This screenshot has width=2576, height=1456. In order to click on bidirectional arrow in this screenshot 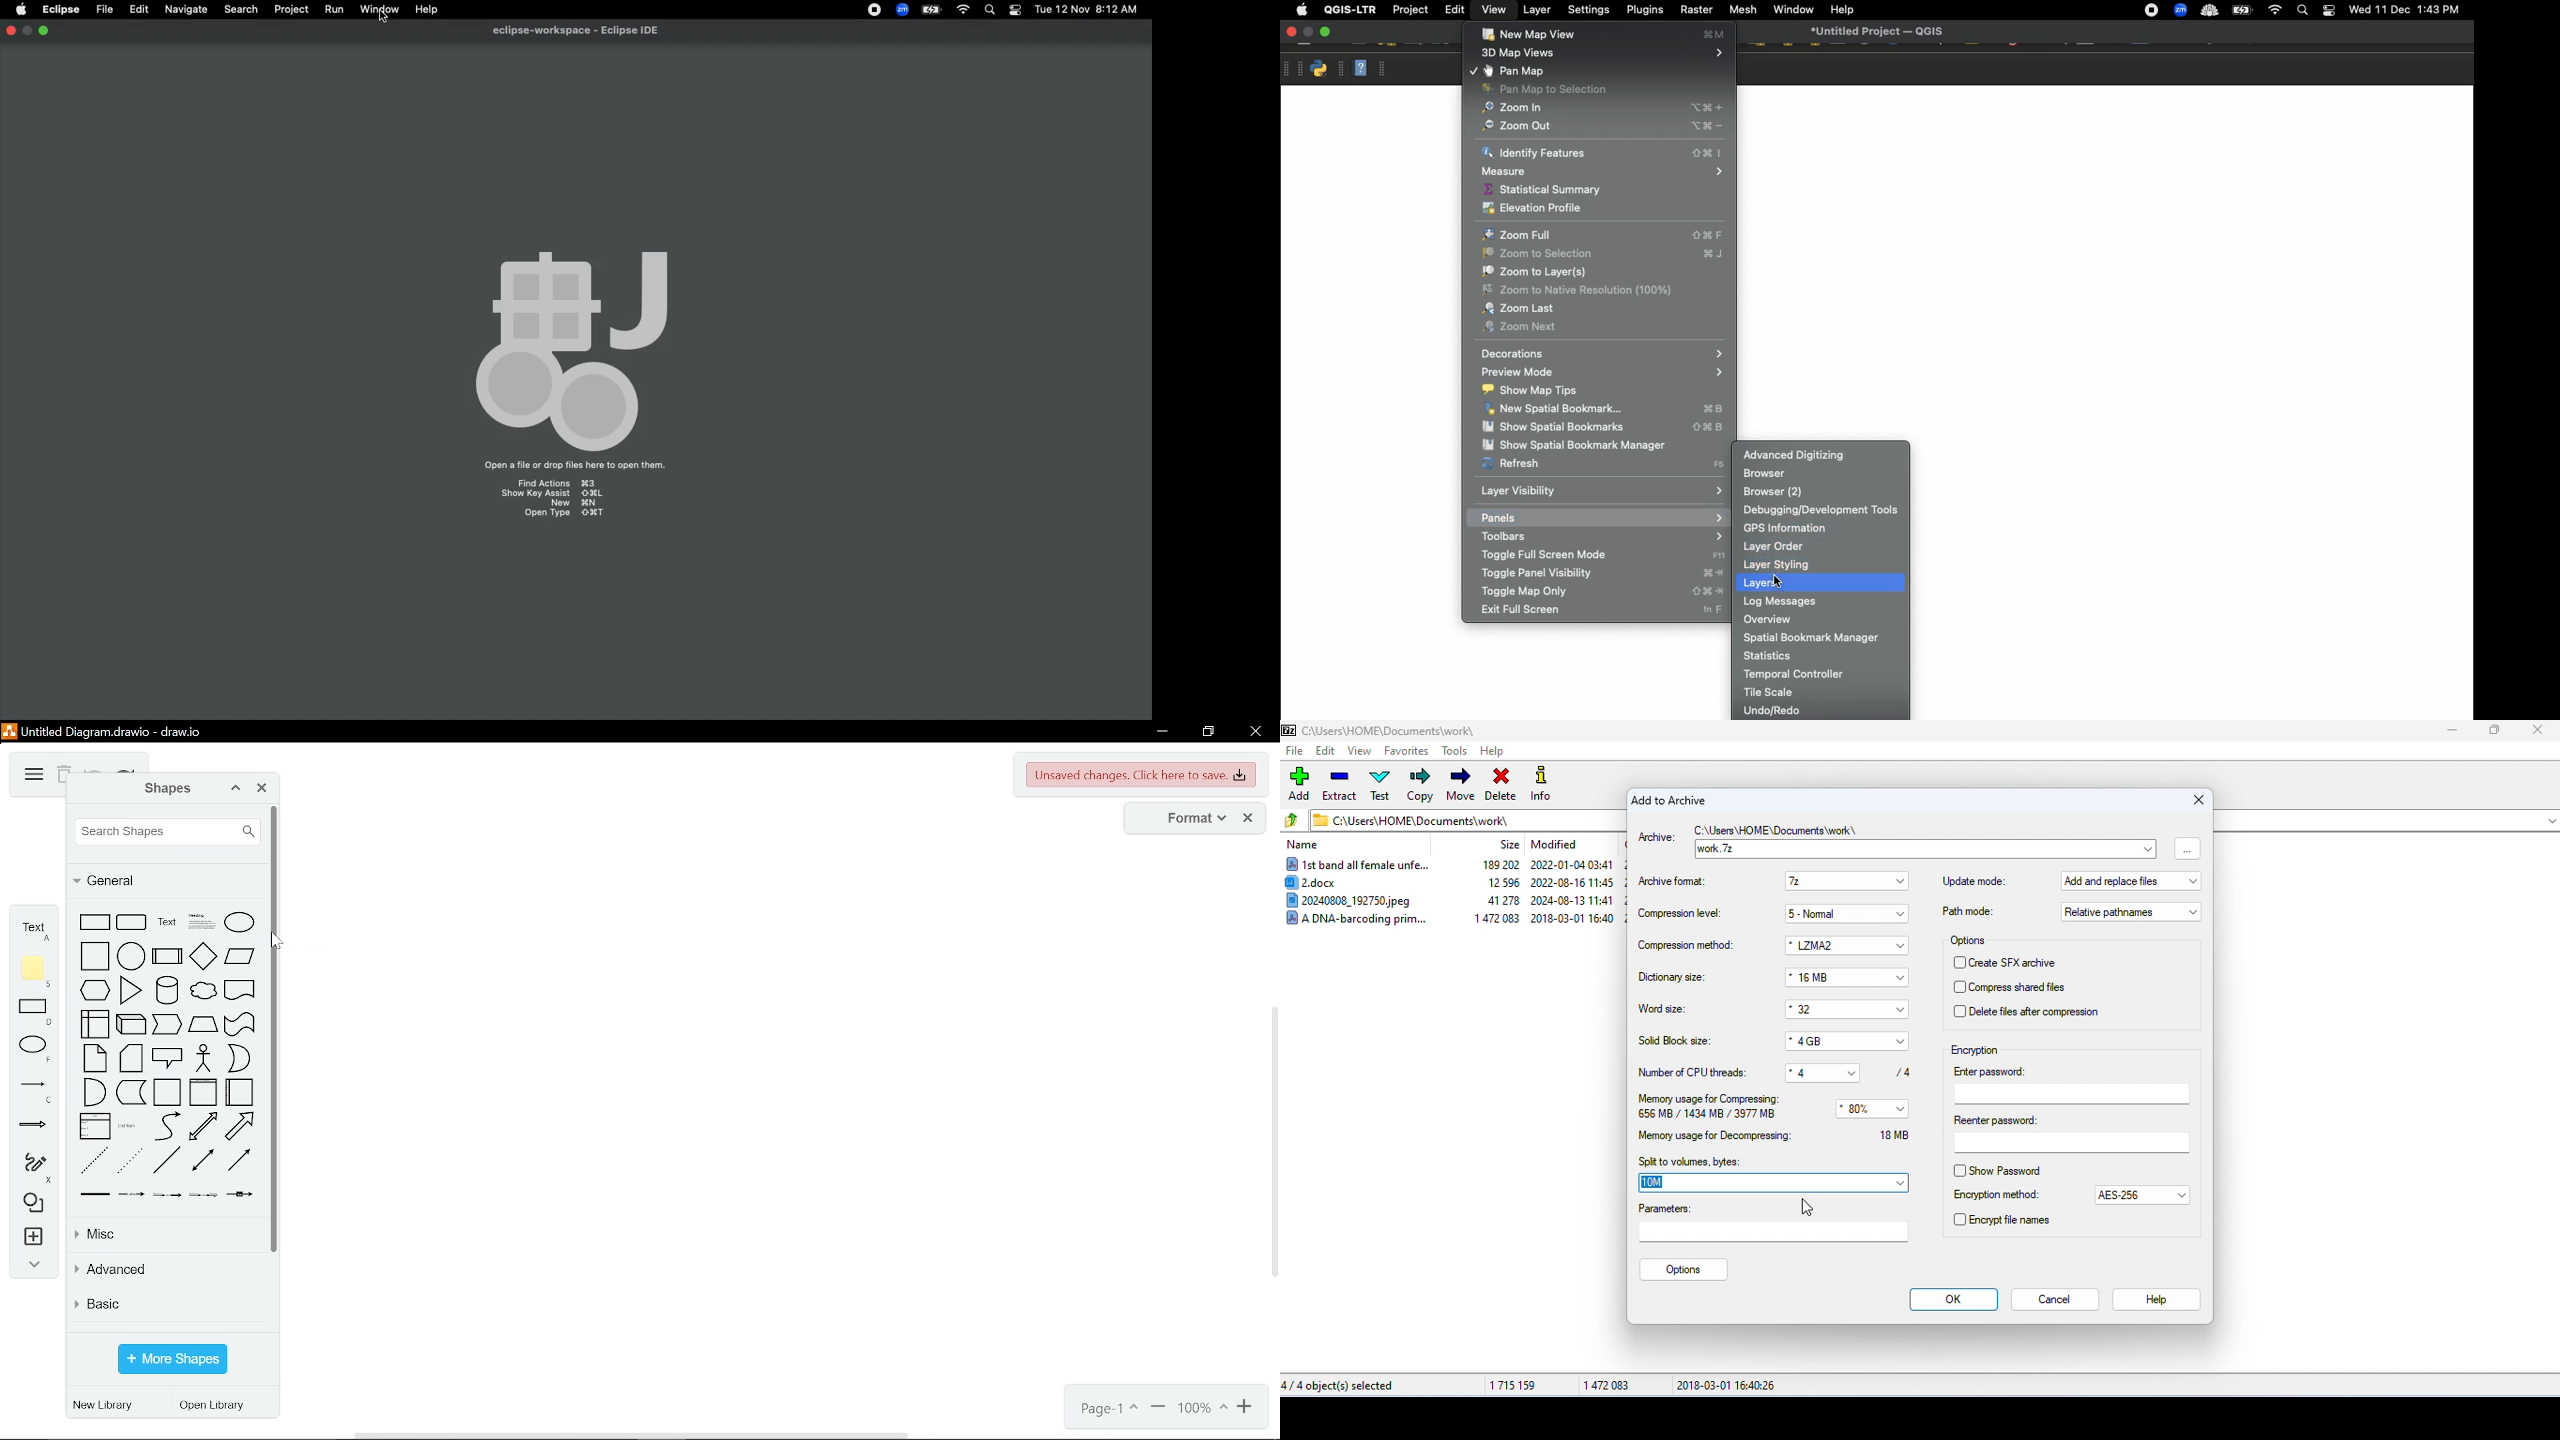, I will do `click(203, 1126)`.